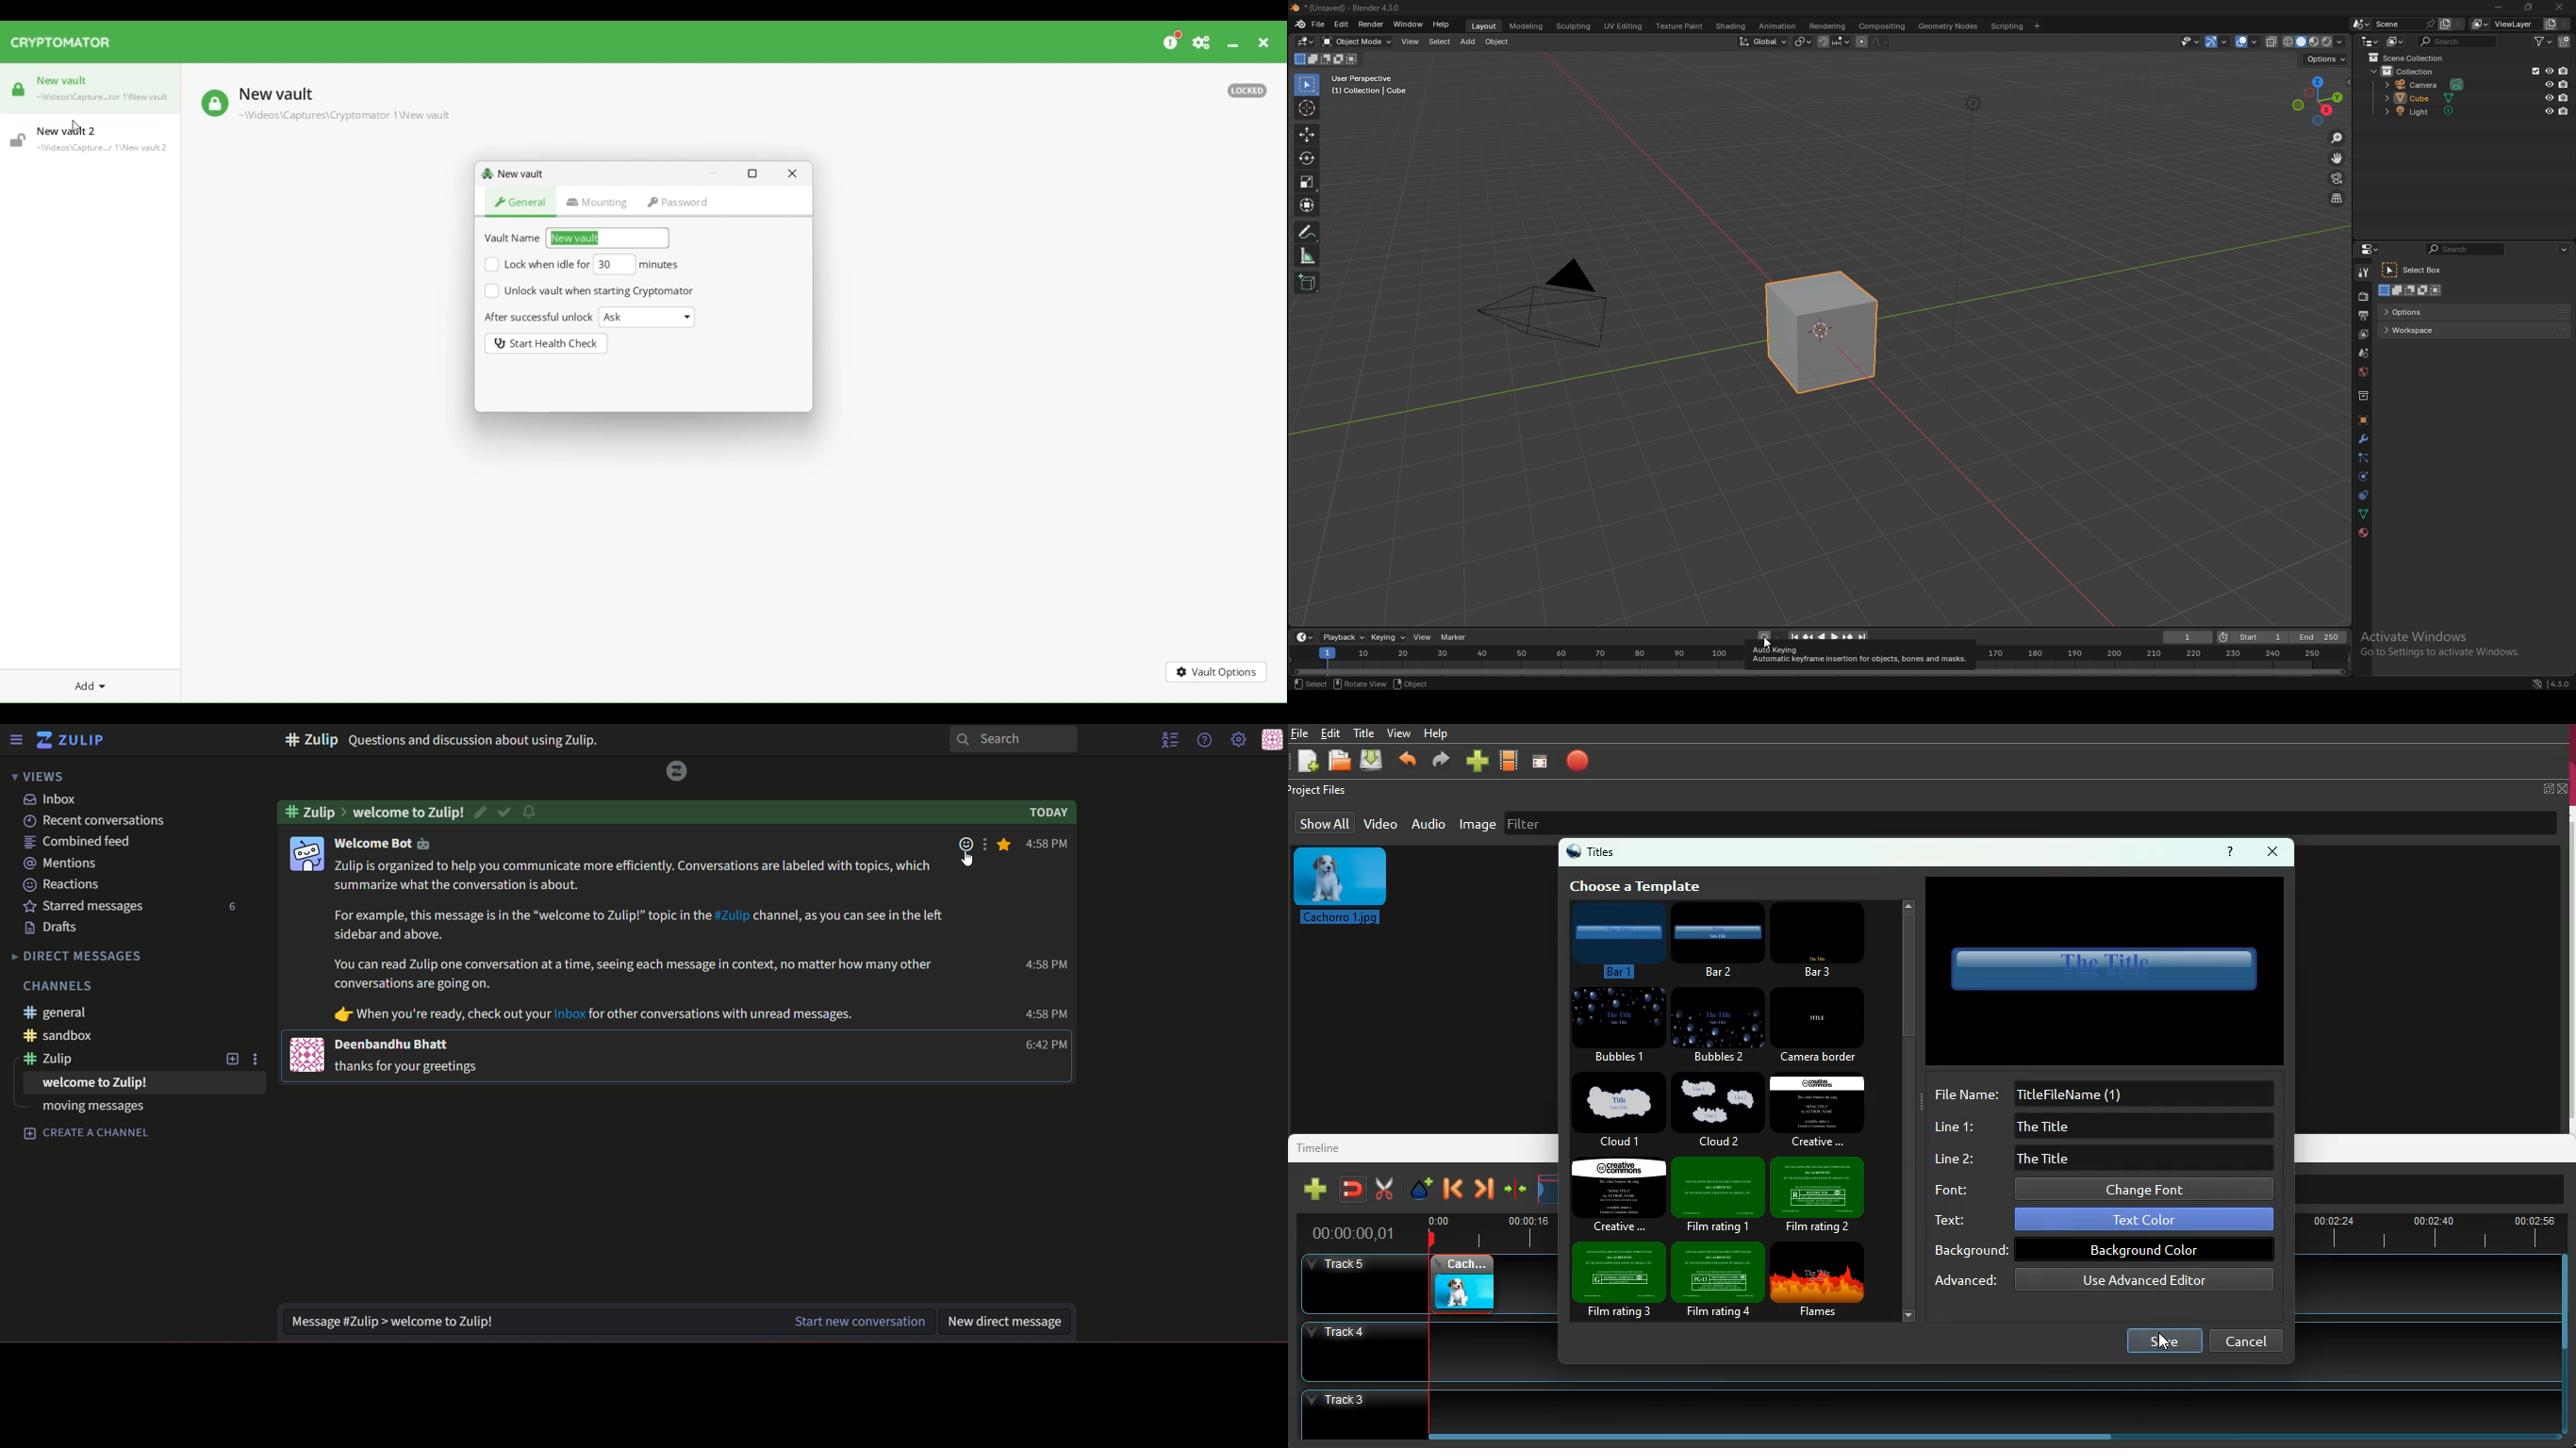  I want to click on Zulip, so click(75, 740).